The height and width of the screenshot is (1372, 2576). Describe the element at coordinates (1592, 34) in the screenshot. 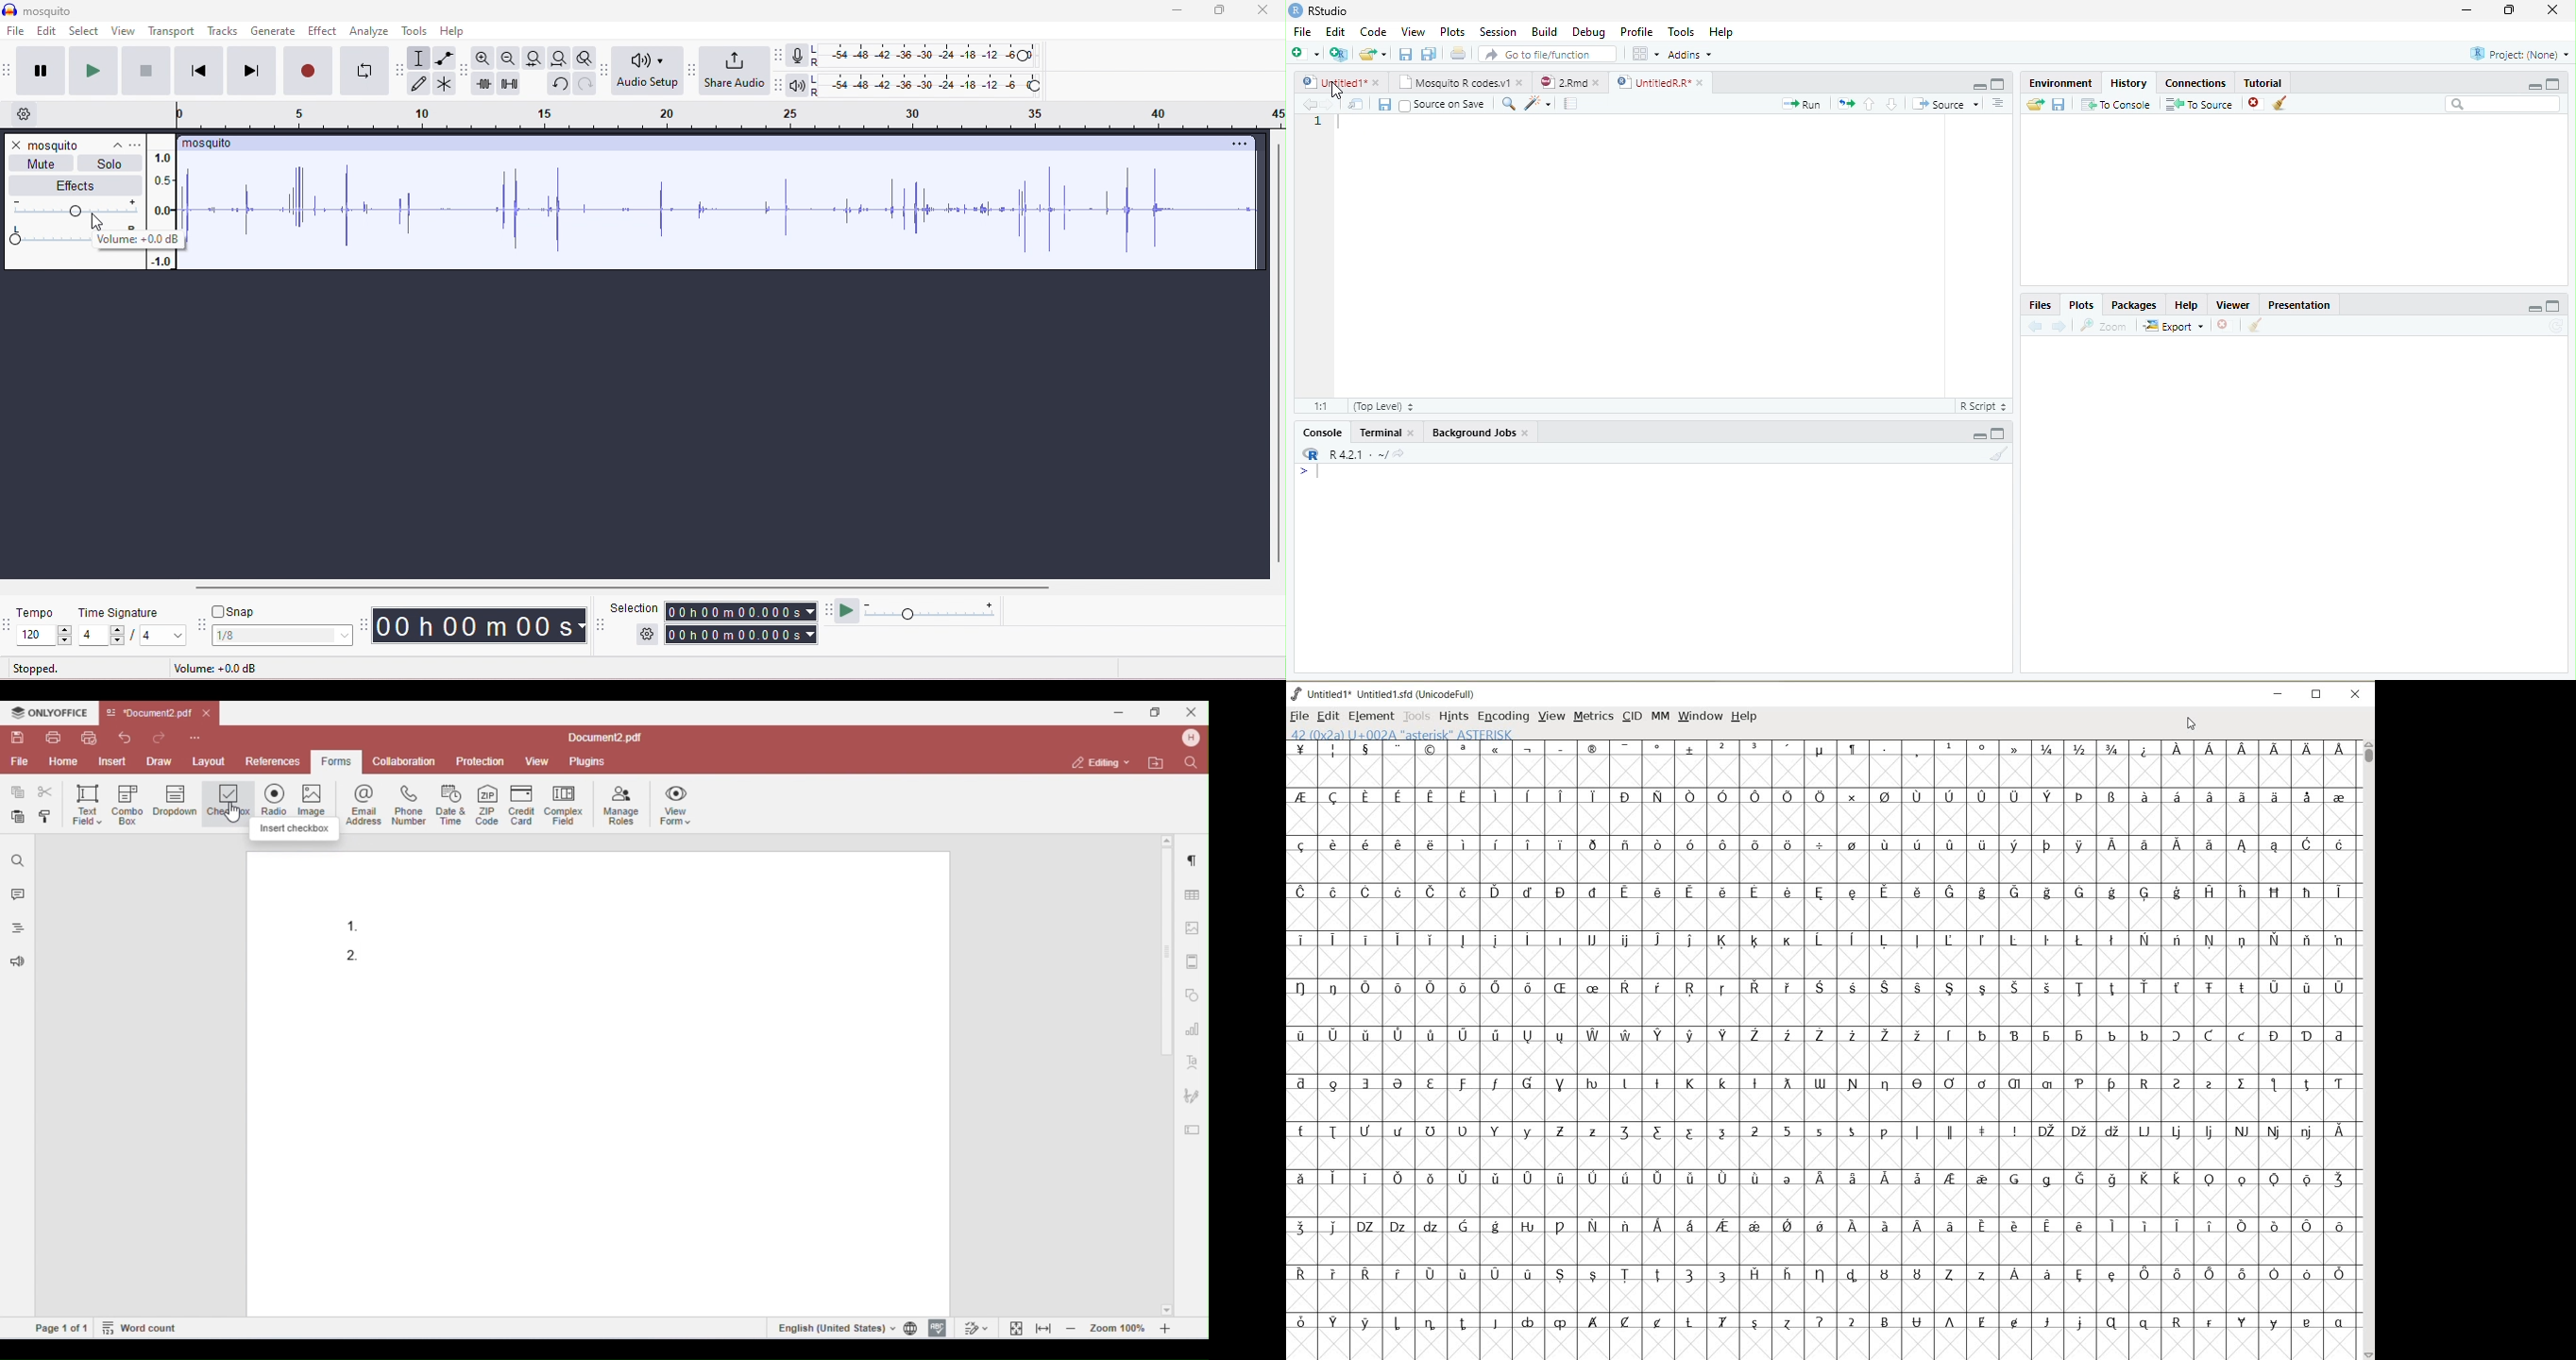

I see `Debug` at that location.